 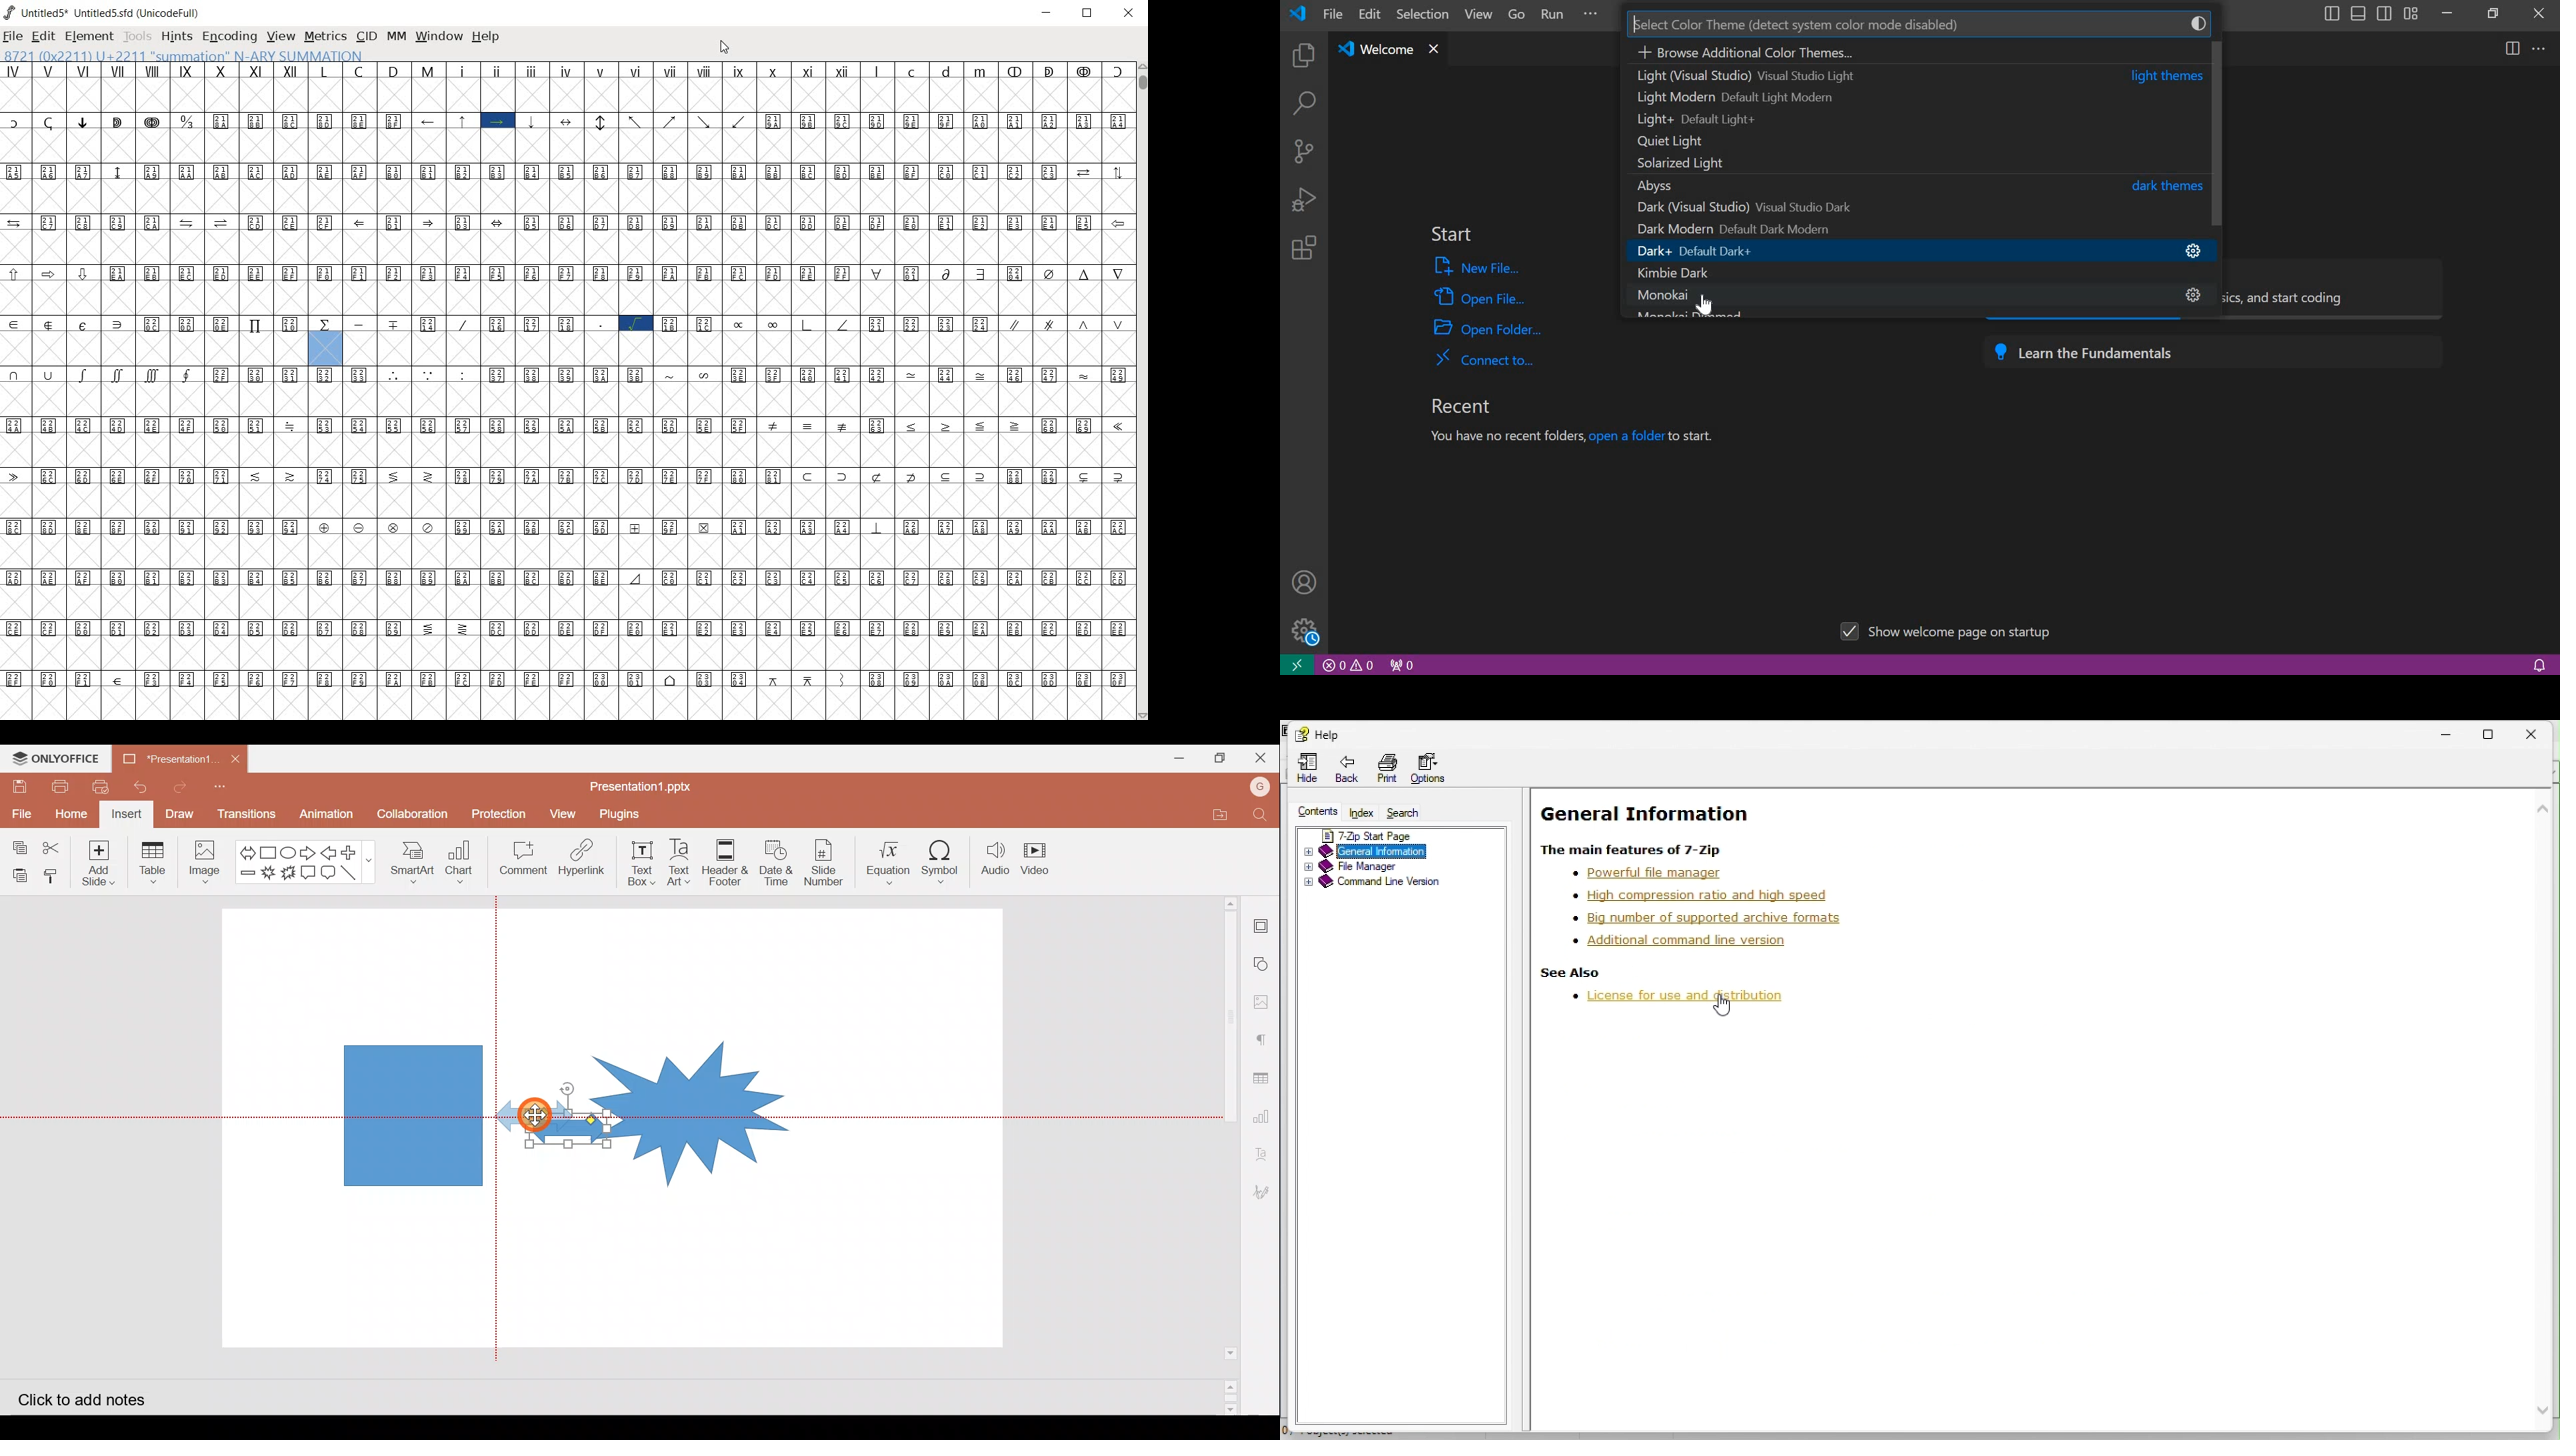 I want to click on accounts, so click(x=1305, y=581).